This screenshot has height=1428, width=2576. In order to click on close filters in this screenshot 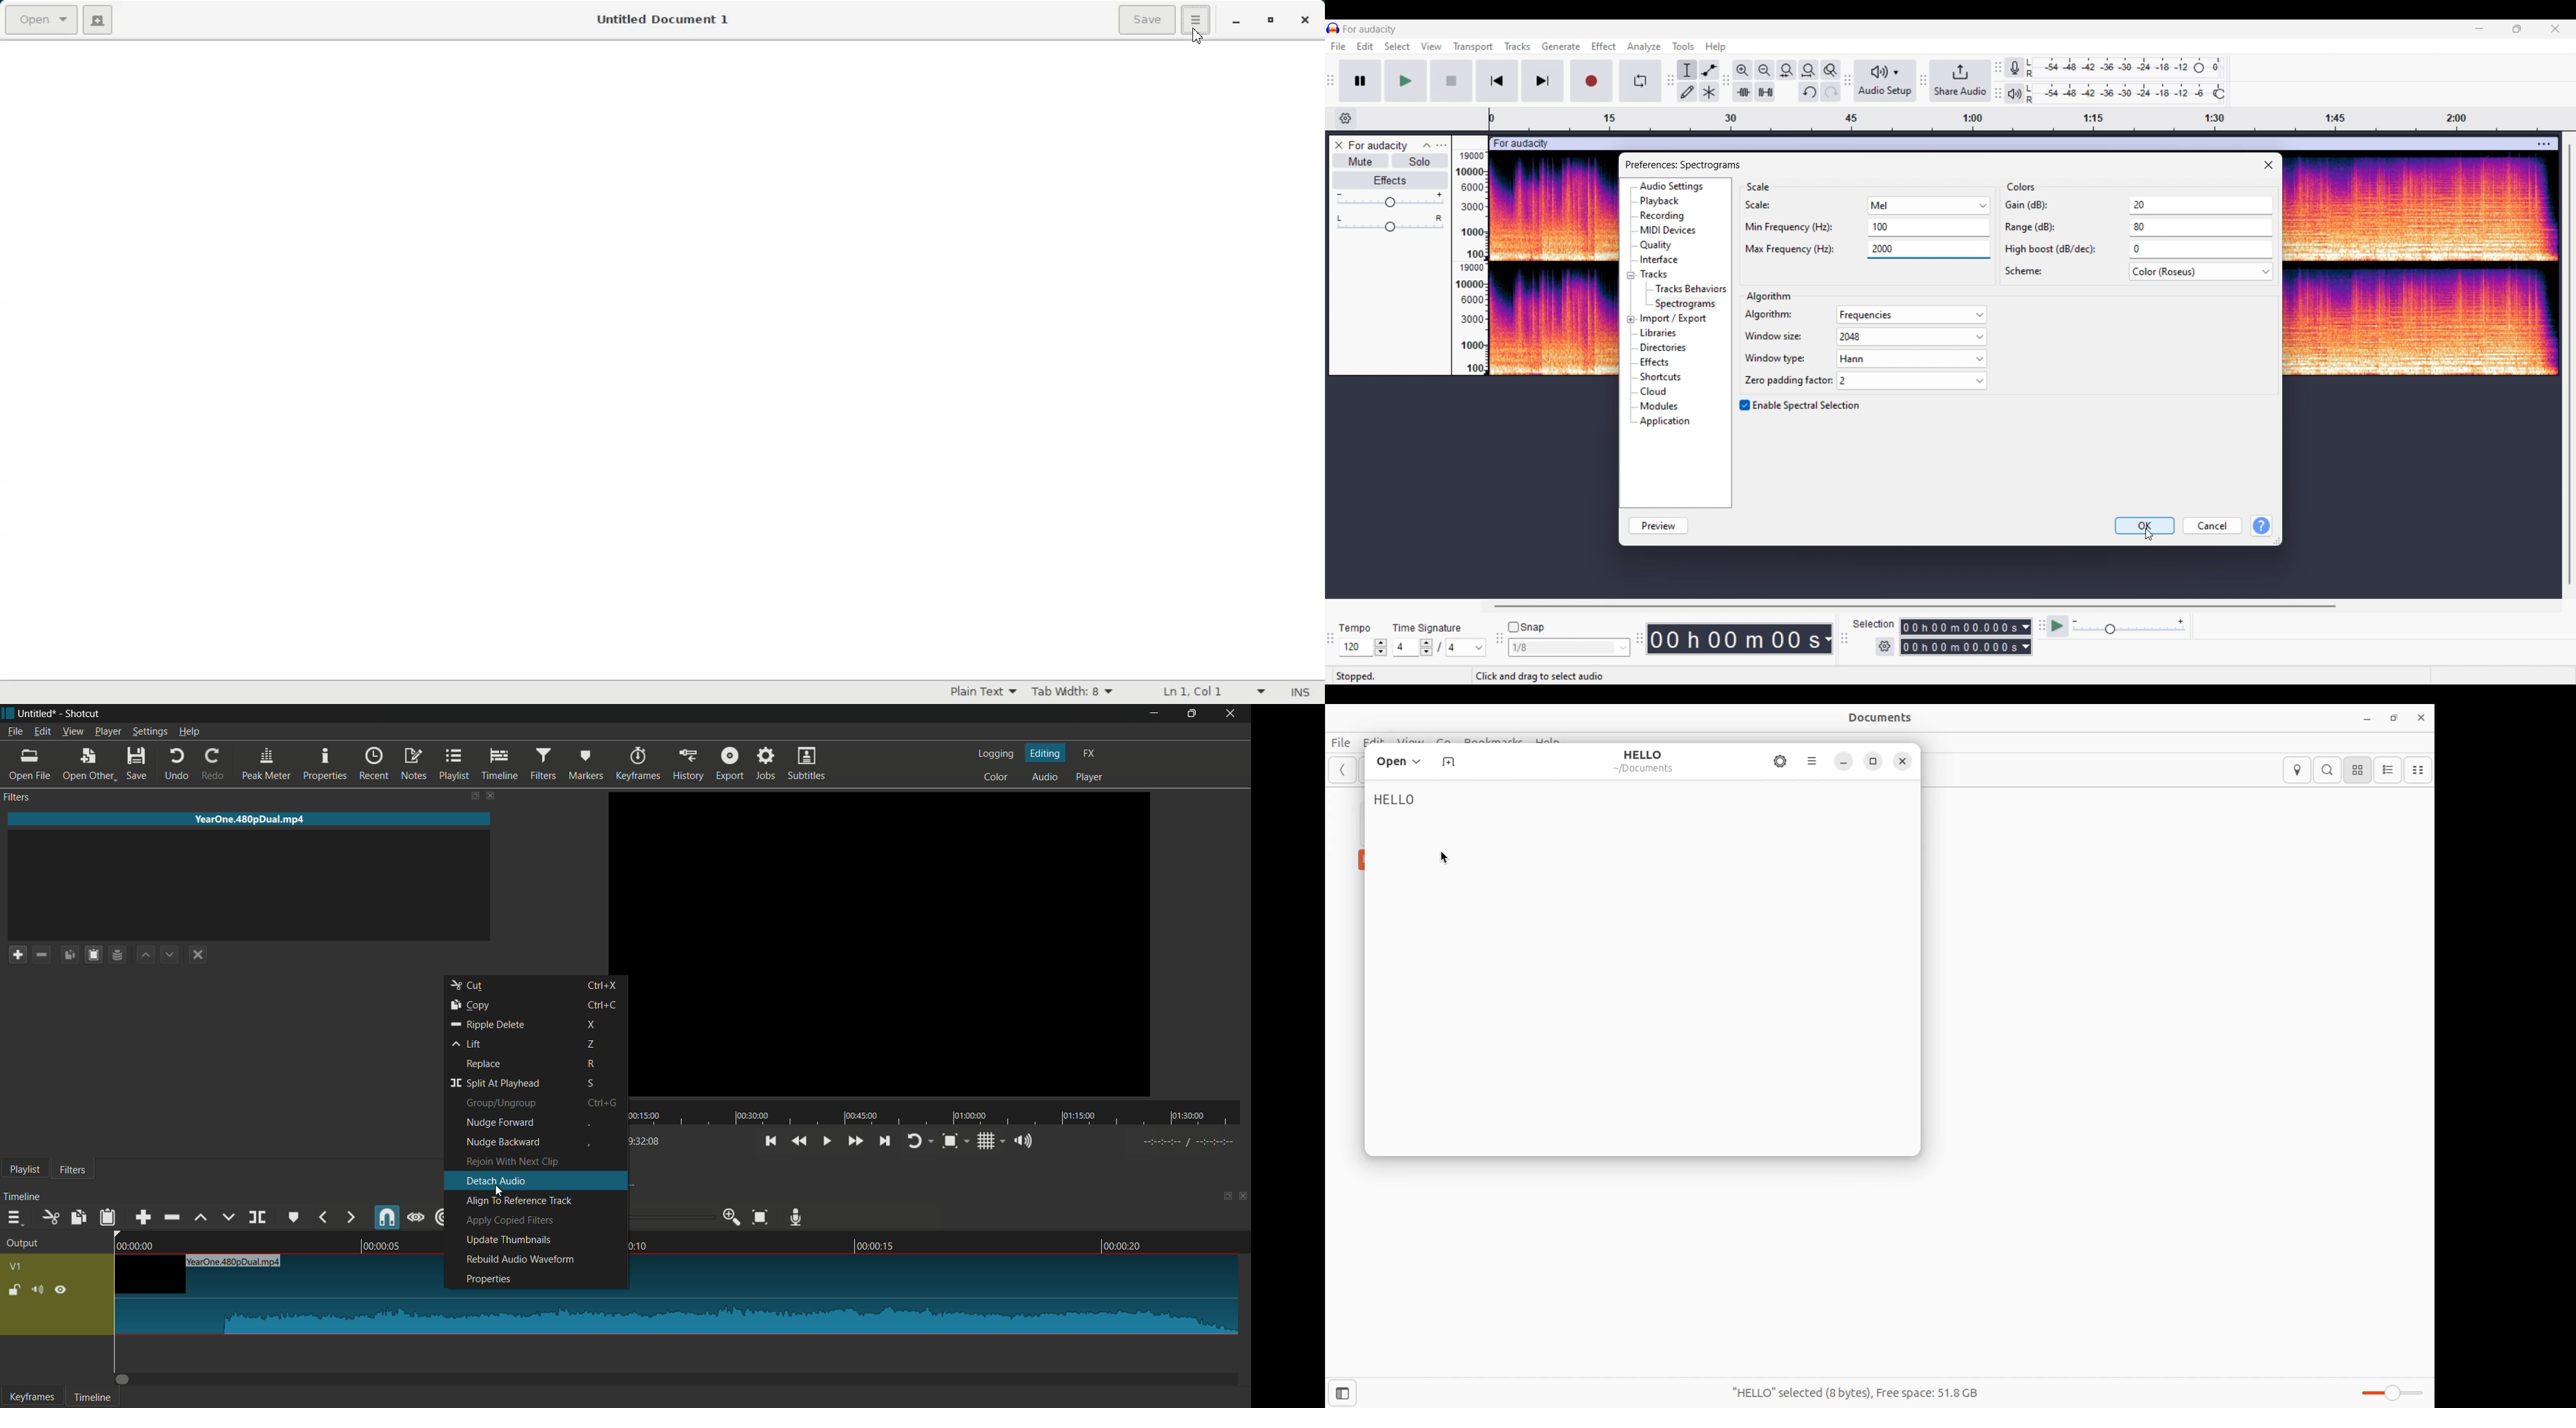, I will do `click(492, 795)`.